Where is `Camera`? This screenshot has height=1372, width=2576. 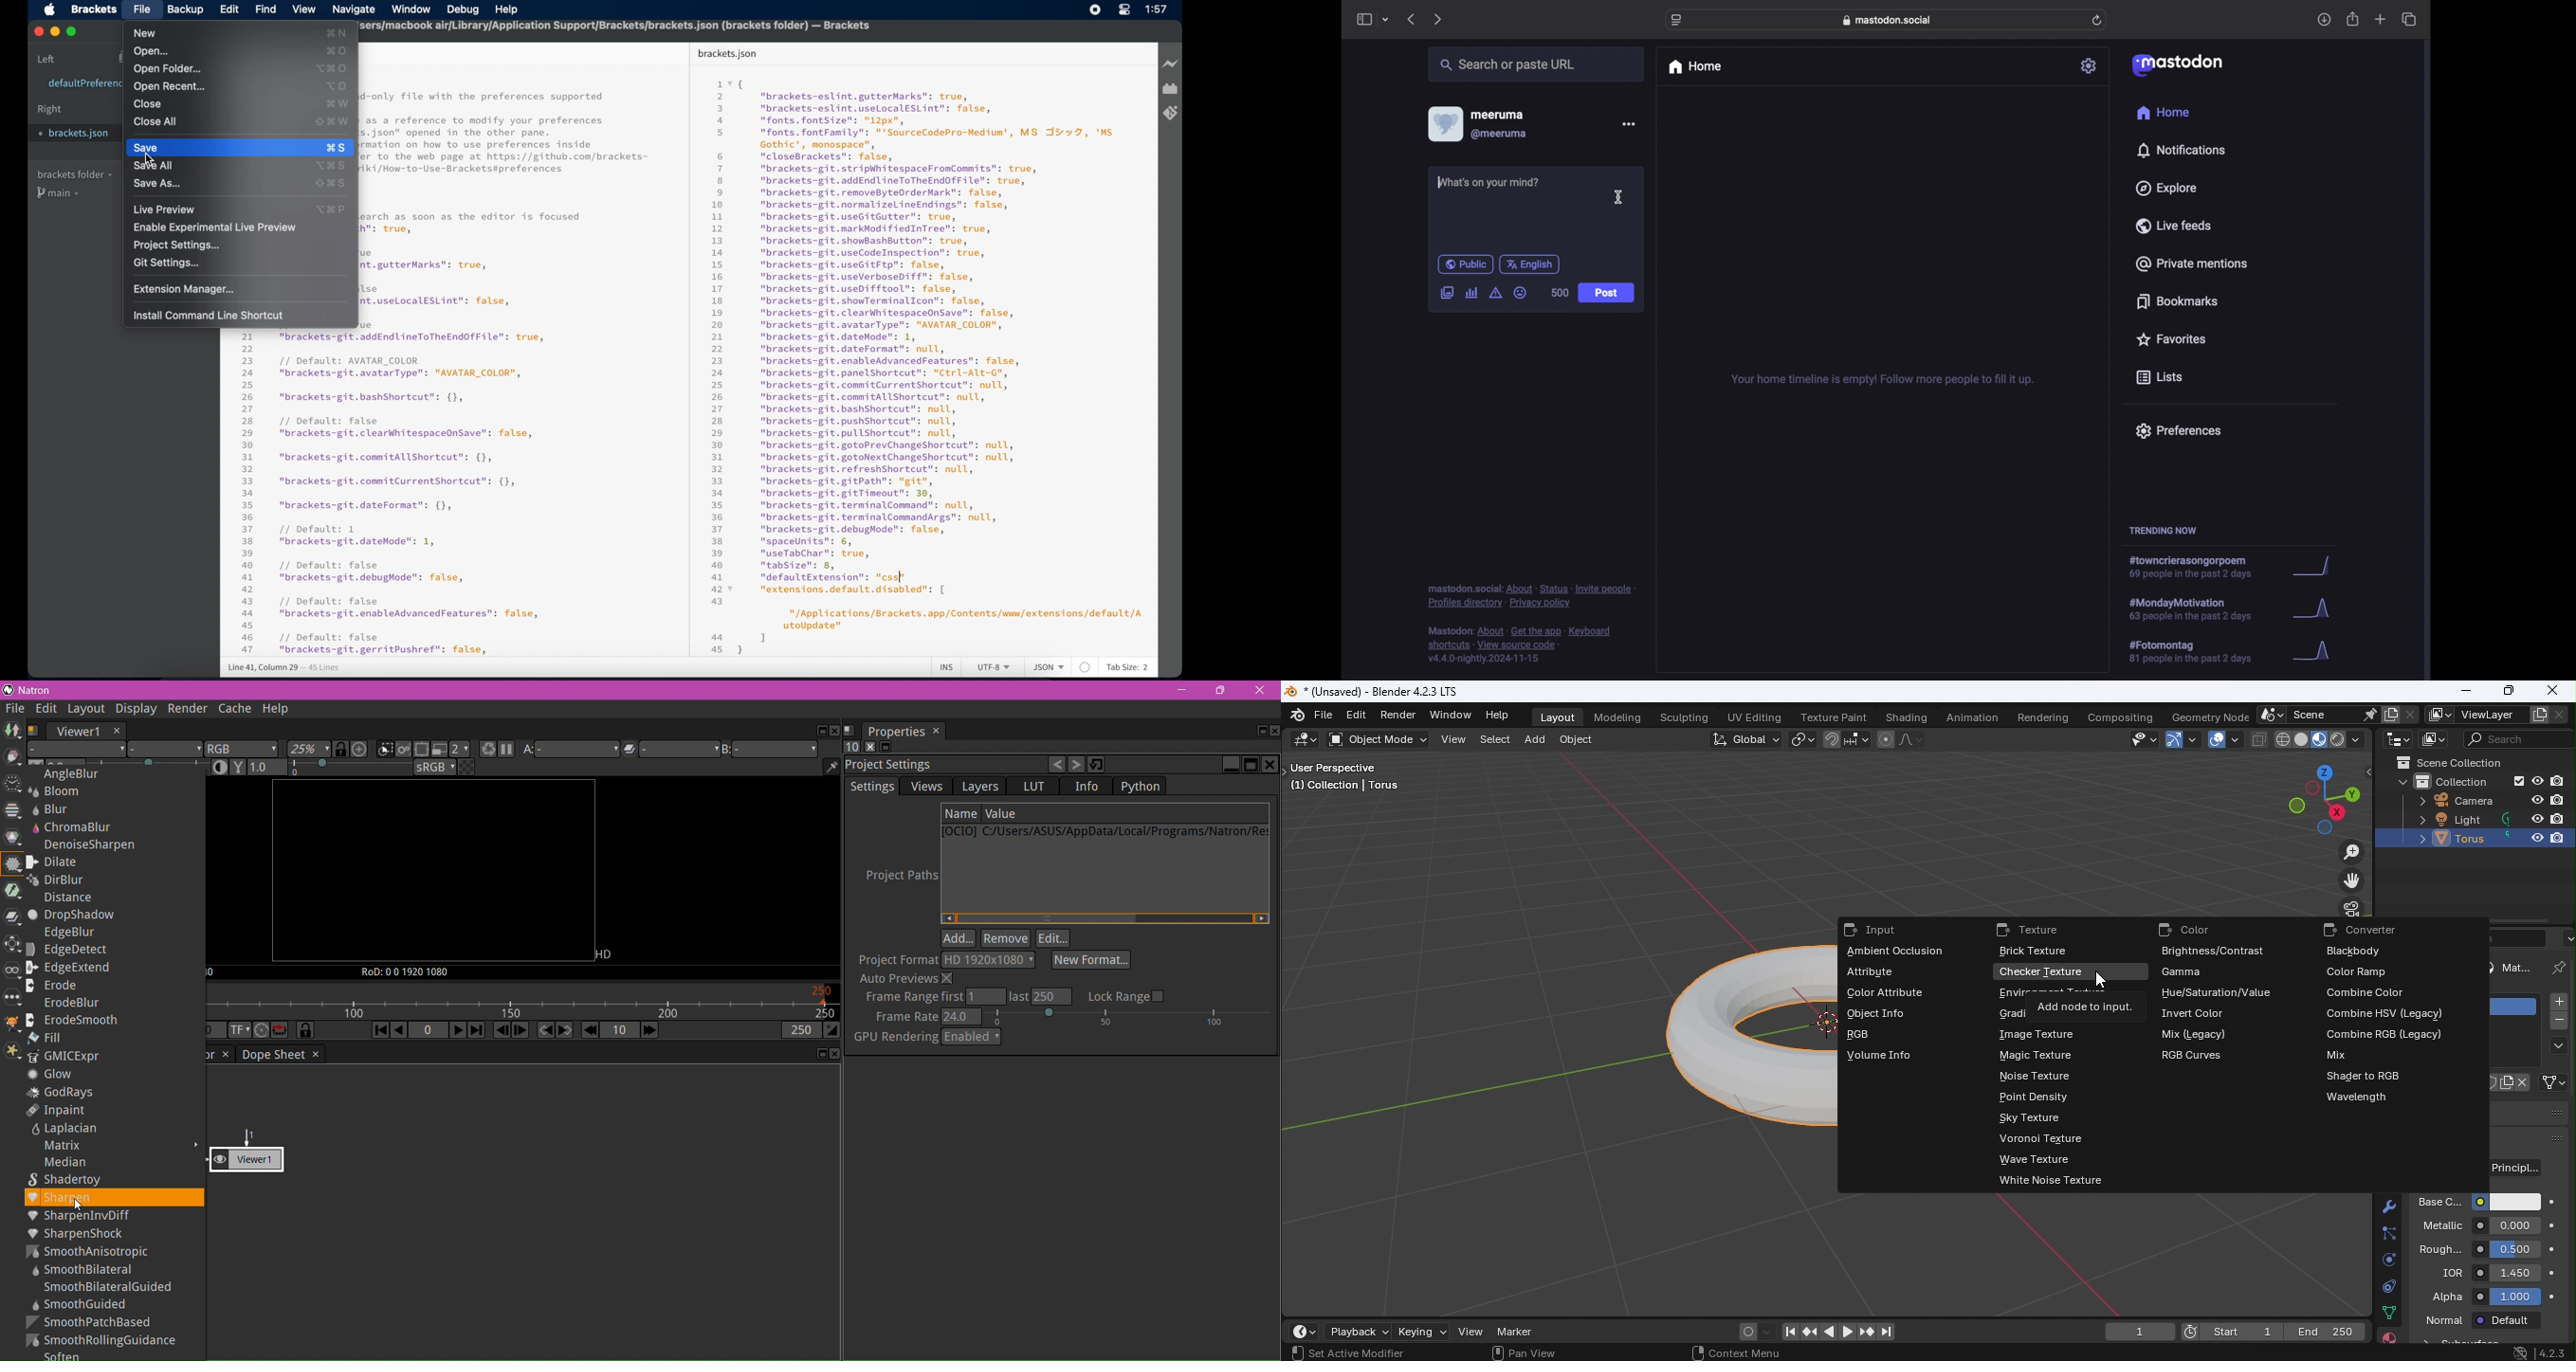
Camera is located at coordinates (2450, 800).